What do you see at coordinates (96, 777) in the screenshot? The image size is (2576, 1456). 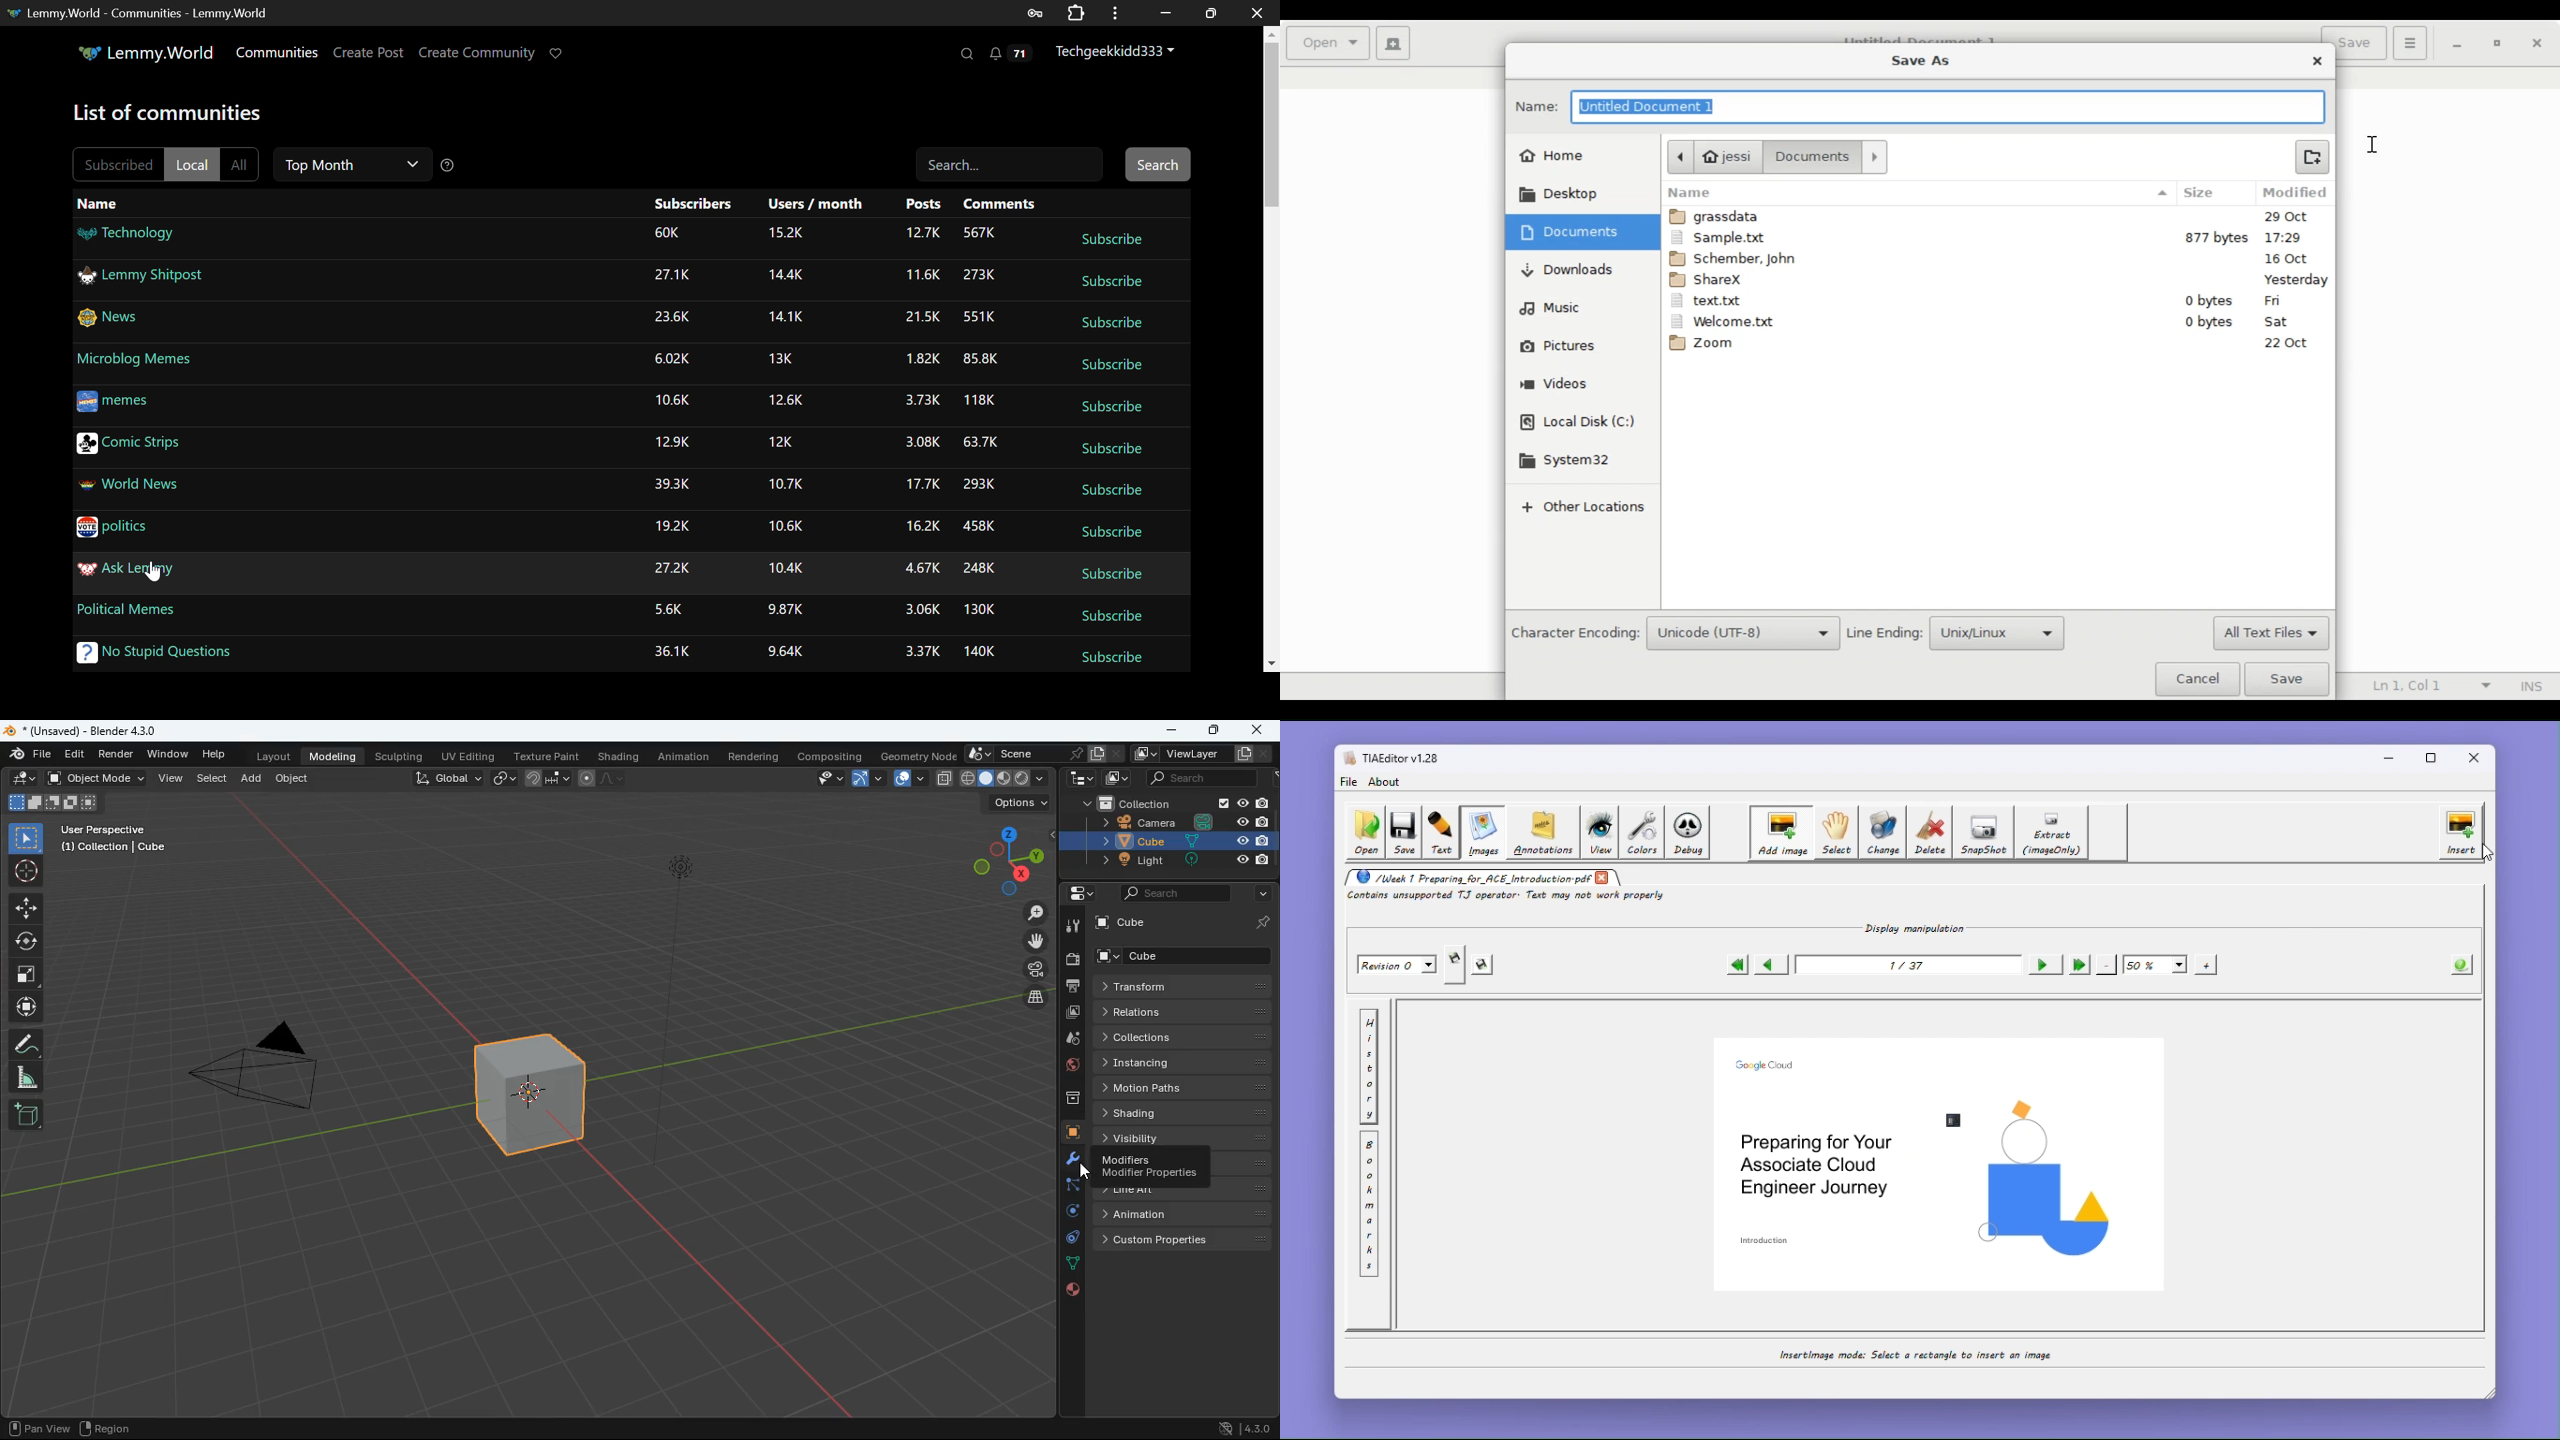 I see `object mode` at bounding box center [96, 777].